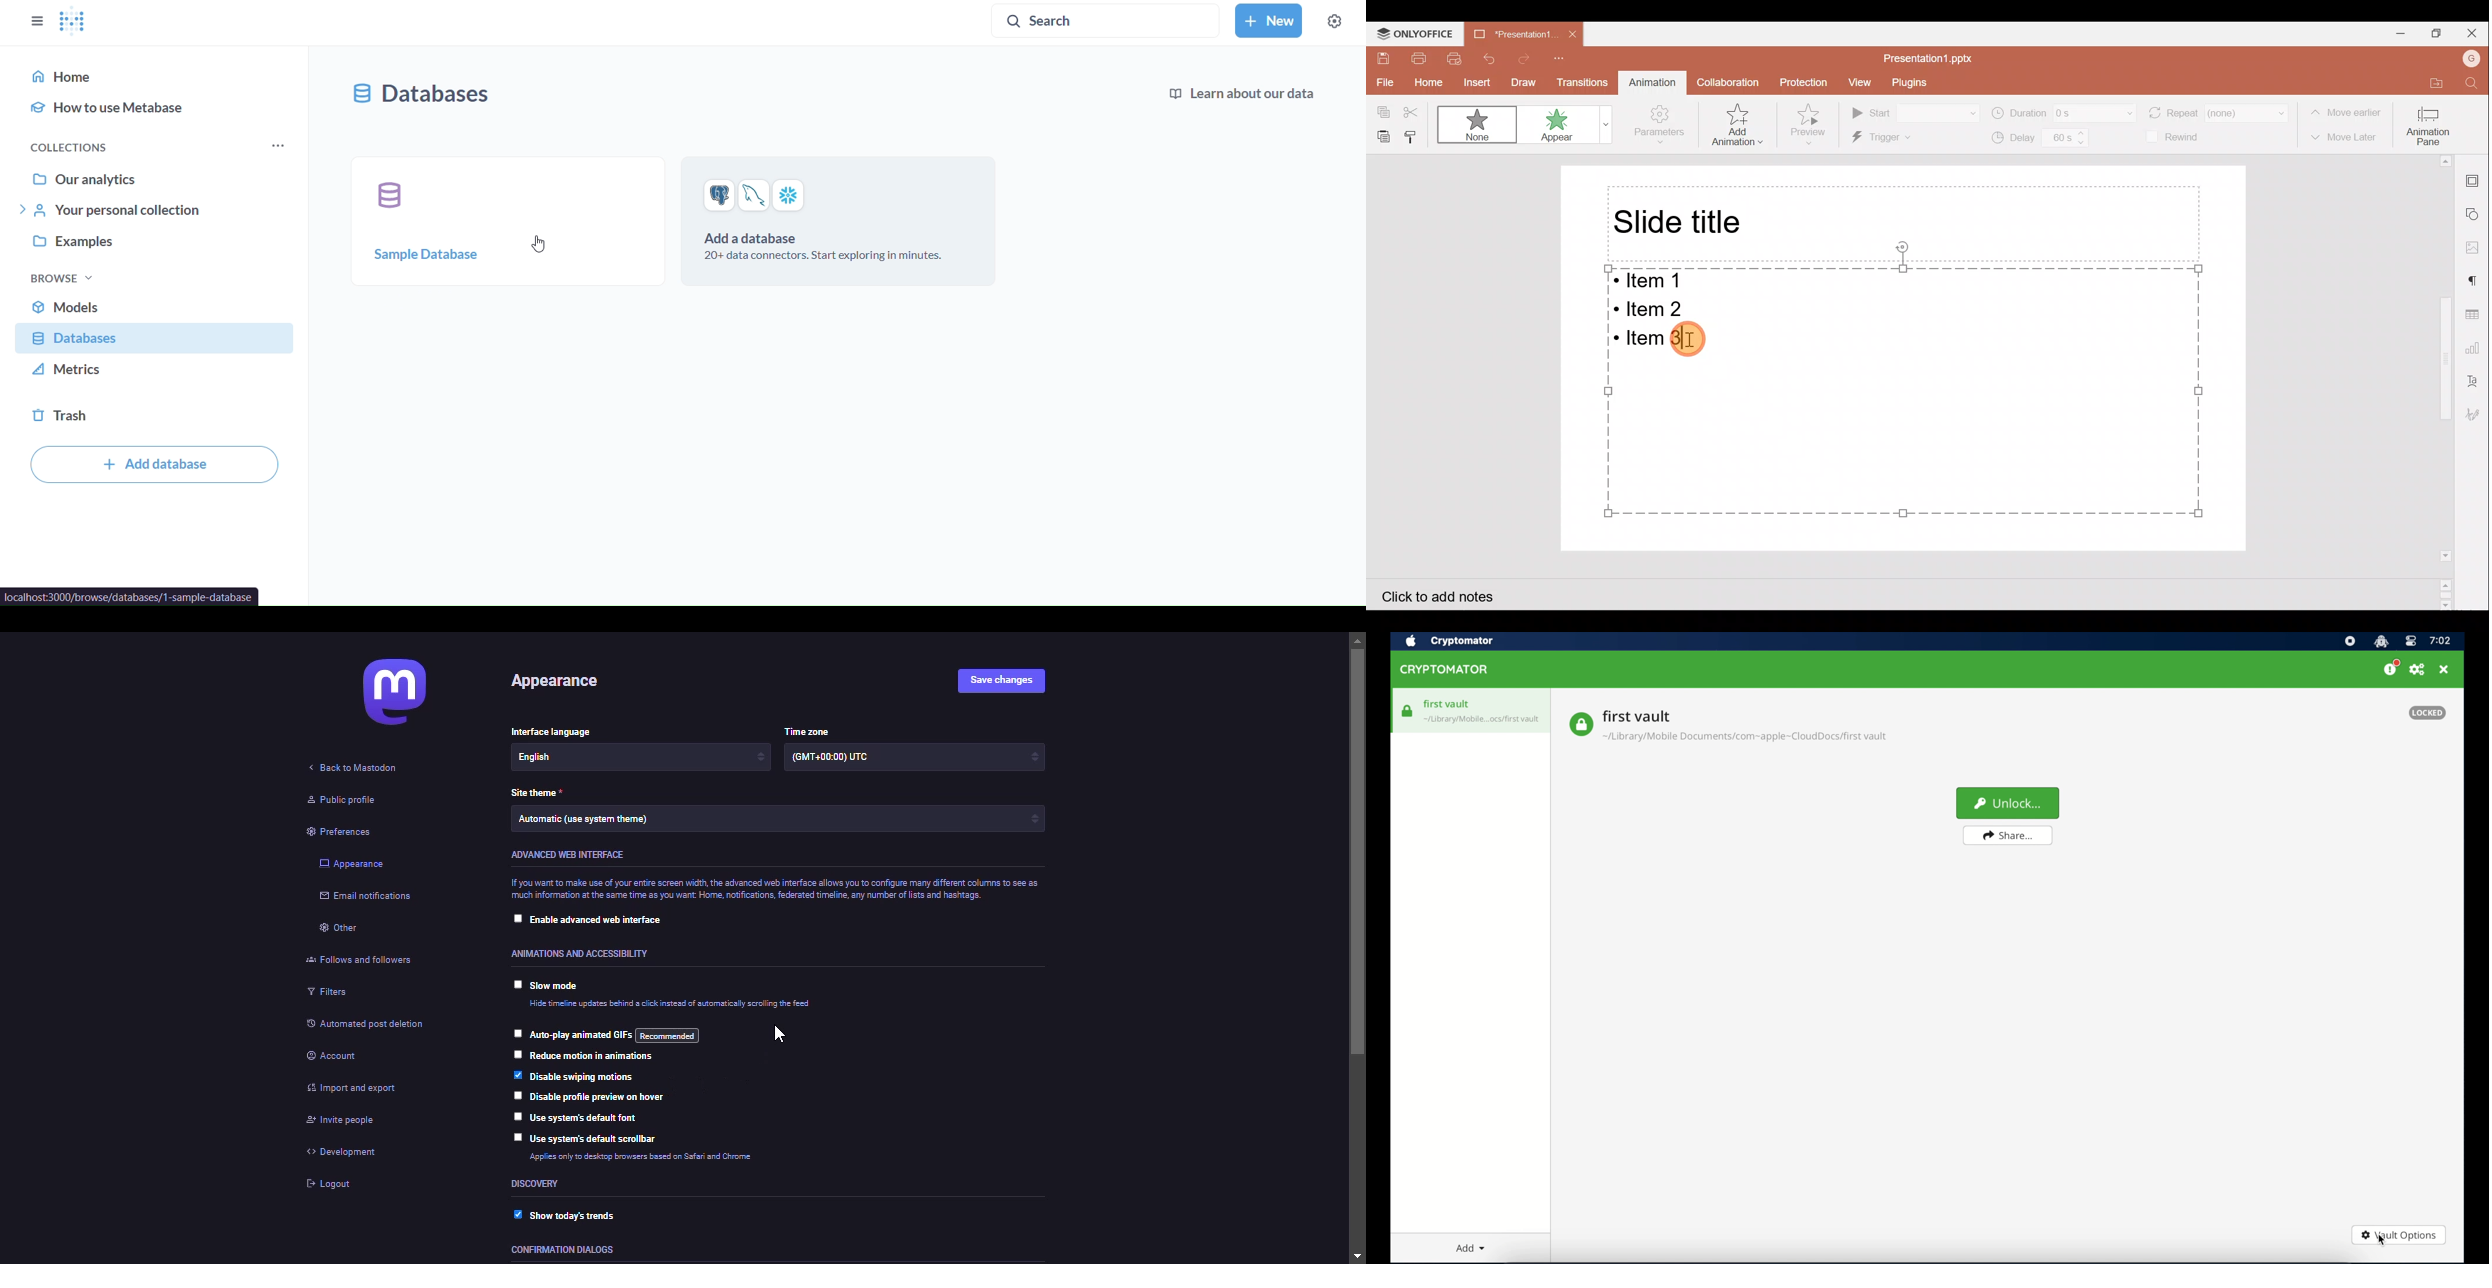 The height and width of the screenshot is (1288, 2492). Describe the element at coordinates (2478, 378) in the screenshot. I see `Text Art settings` at that location.